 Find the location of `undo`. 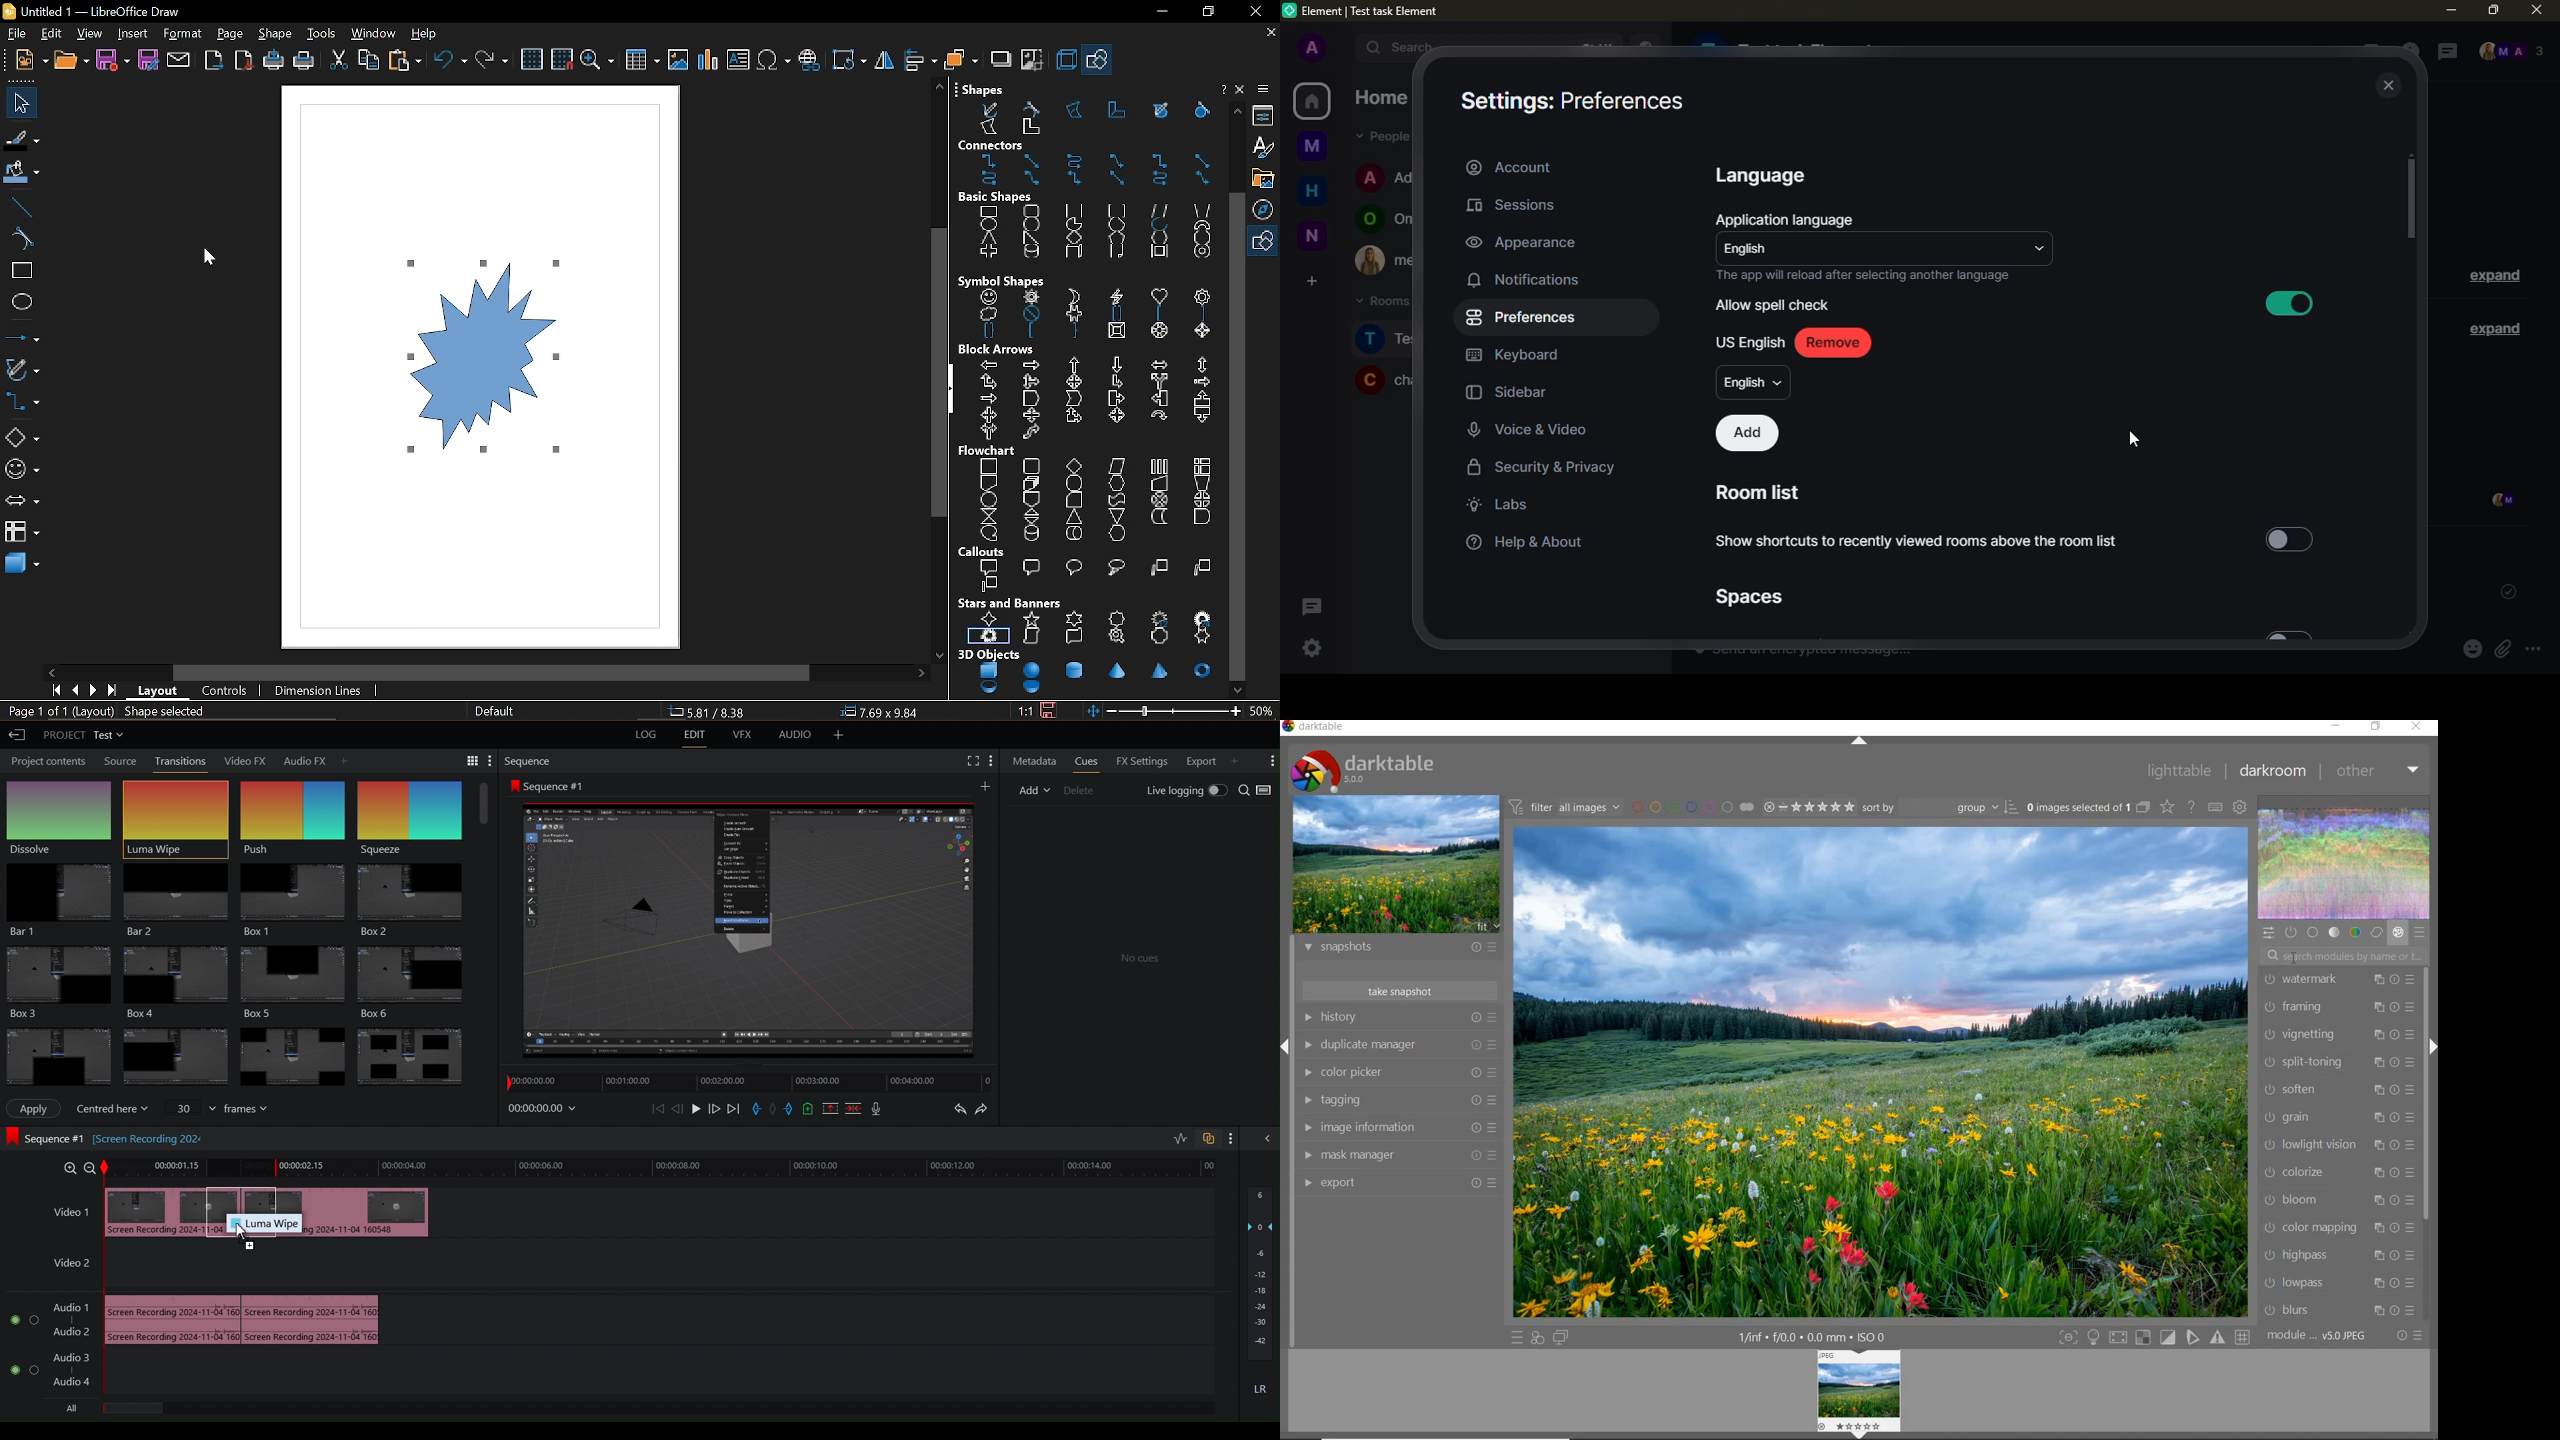

undo is located at coordinates (450, 61).